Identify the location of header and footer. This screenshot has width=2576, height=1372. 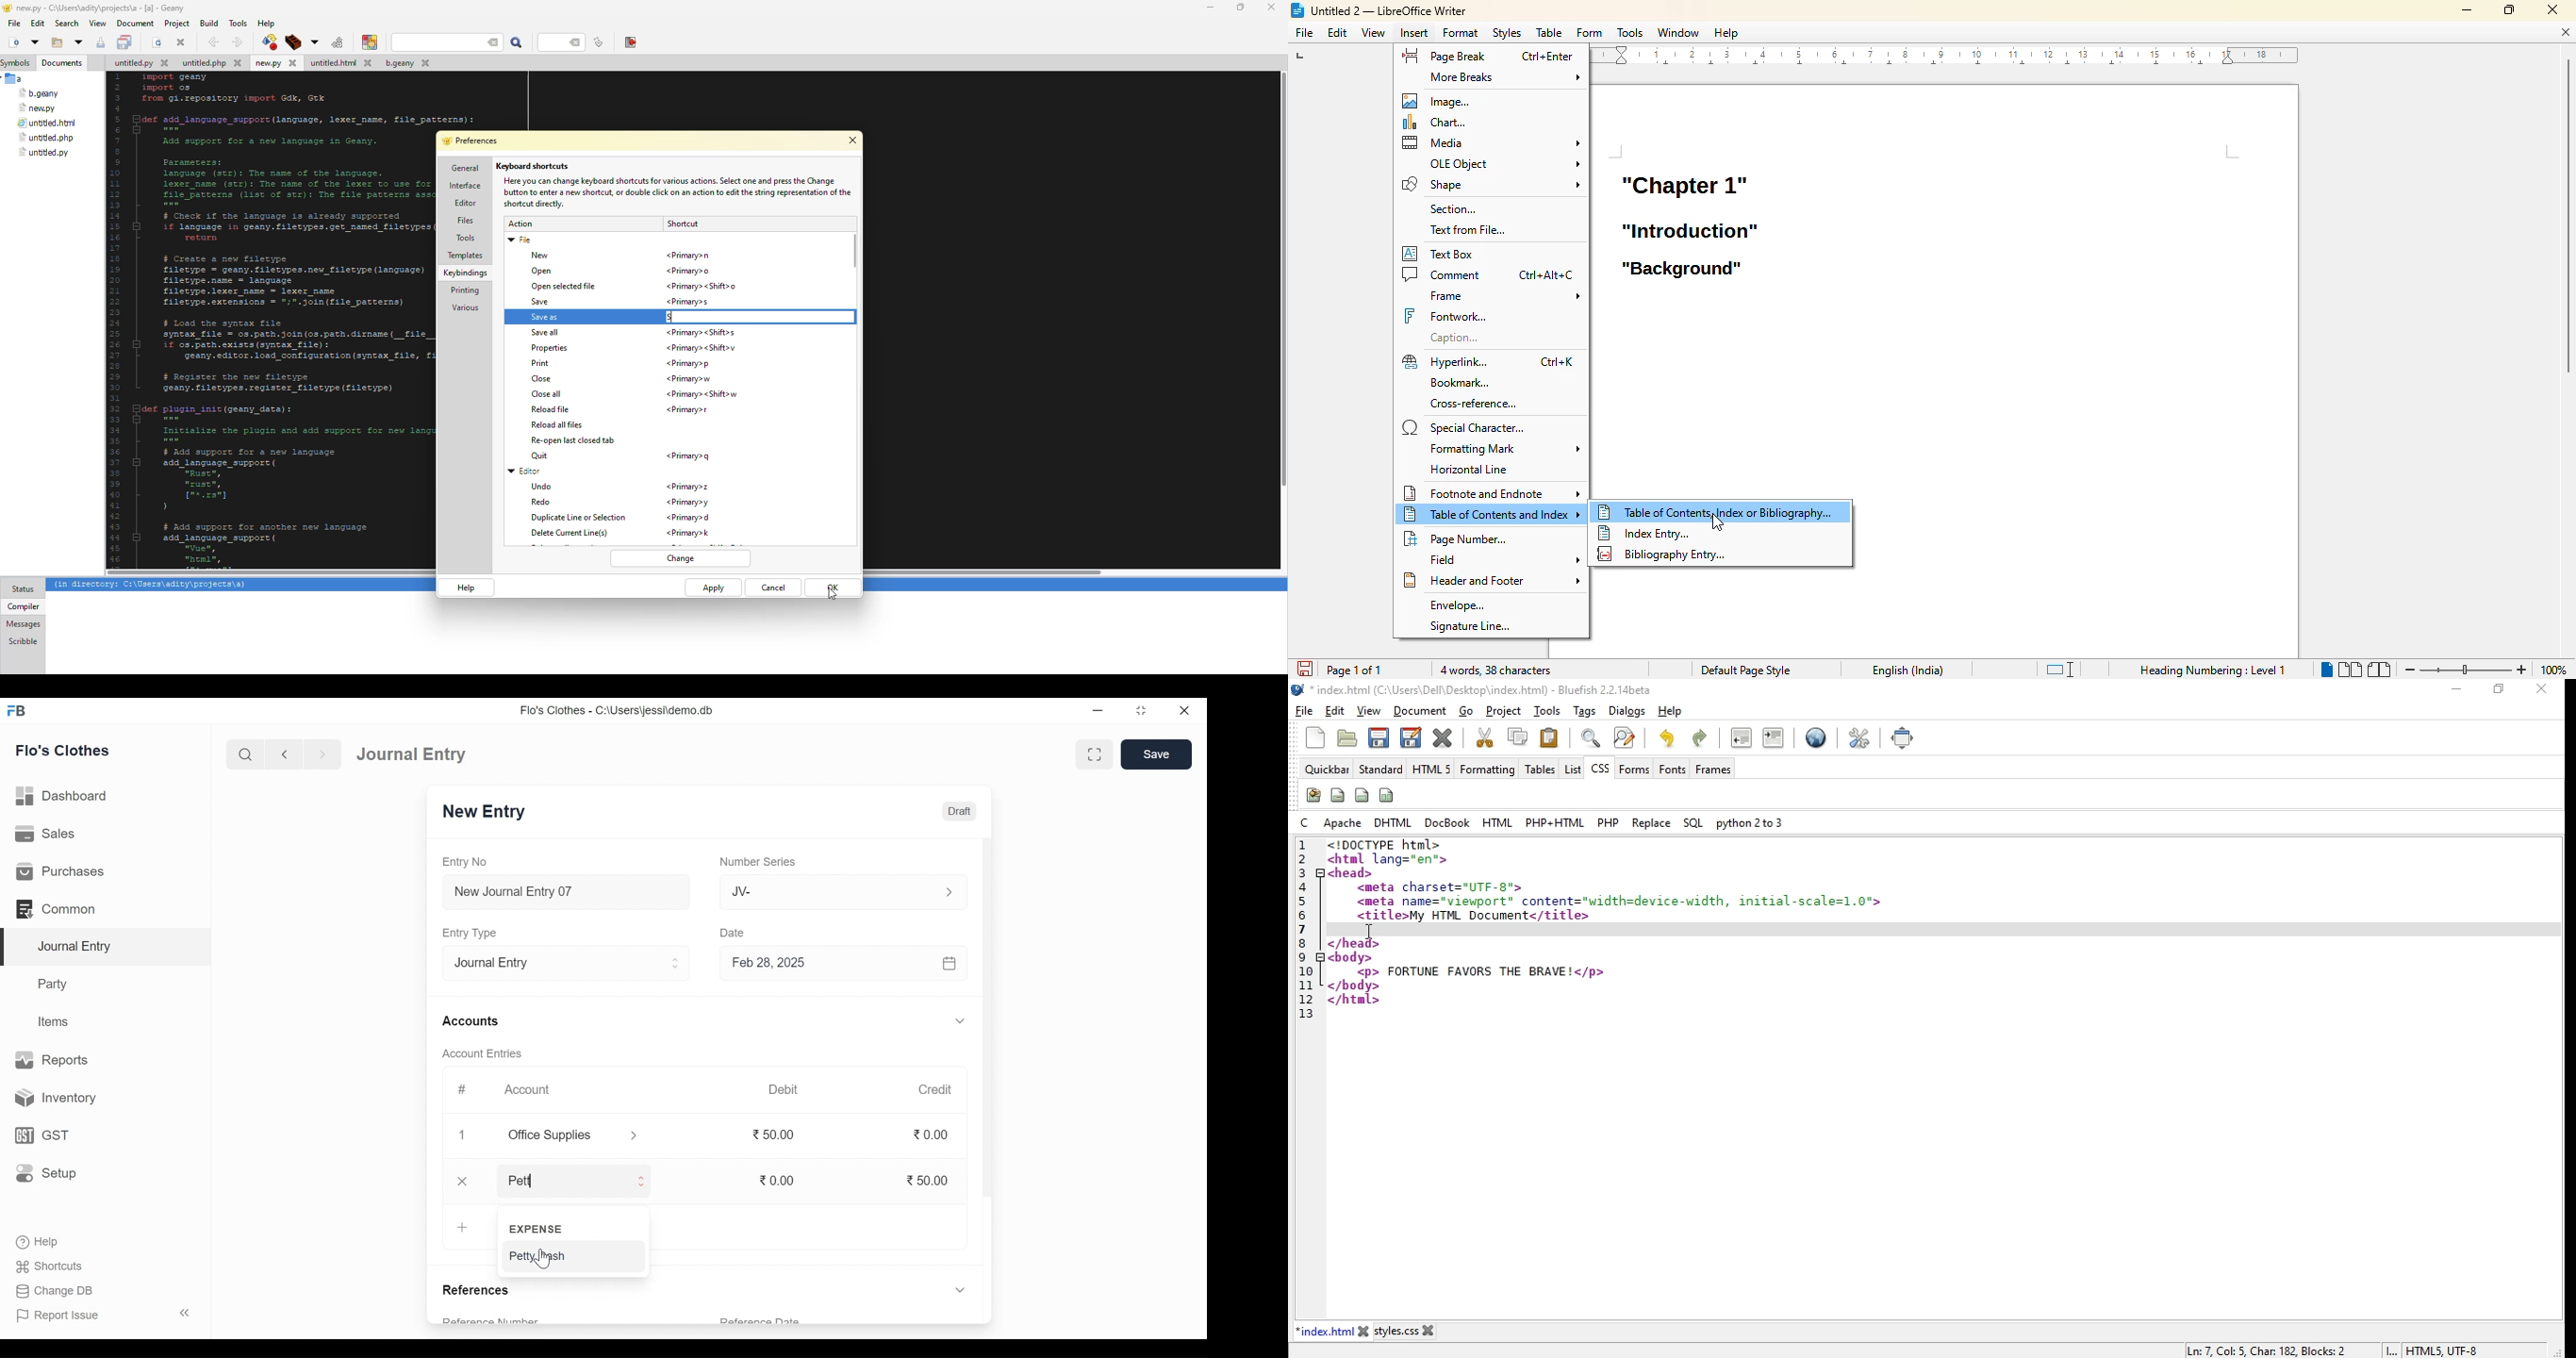
(1492, 580).